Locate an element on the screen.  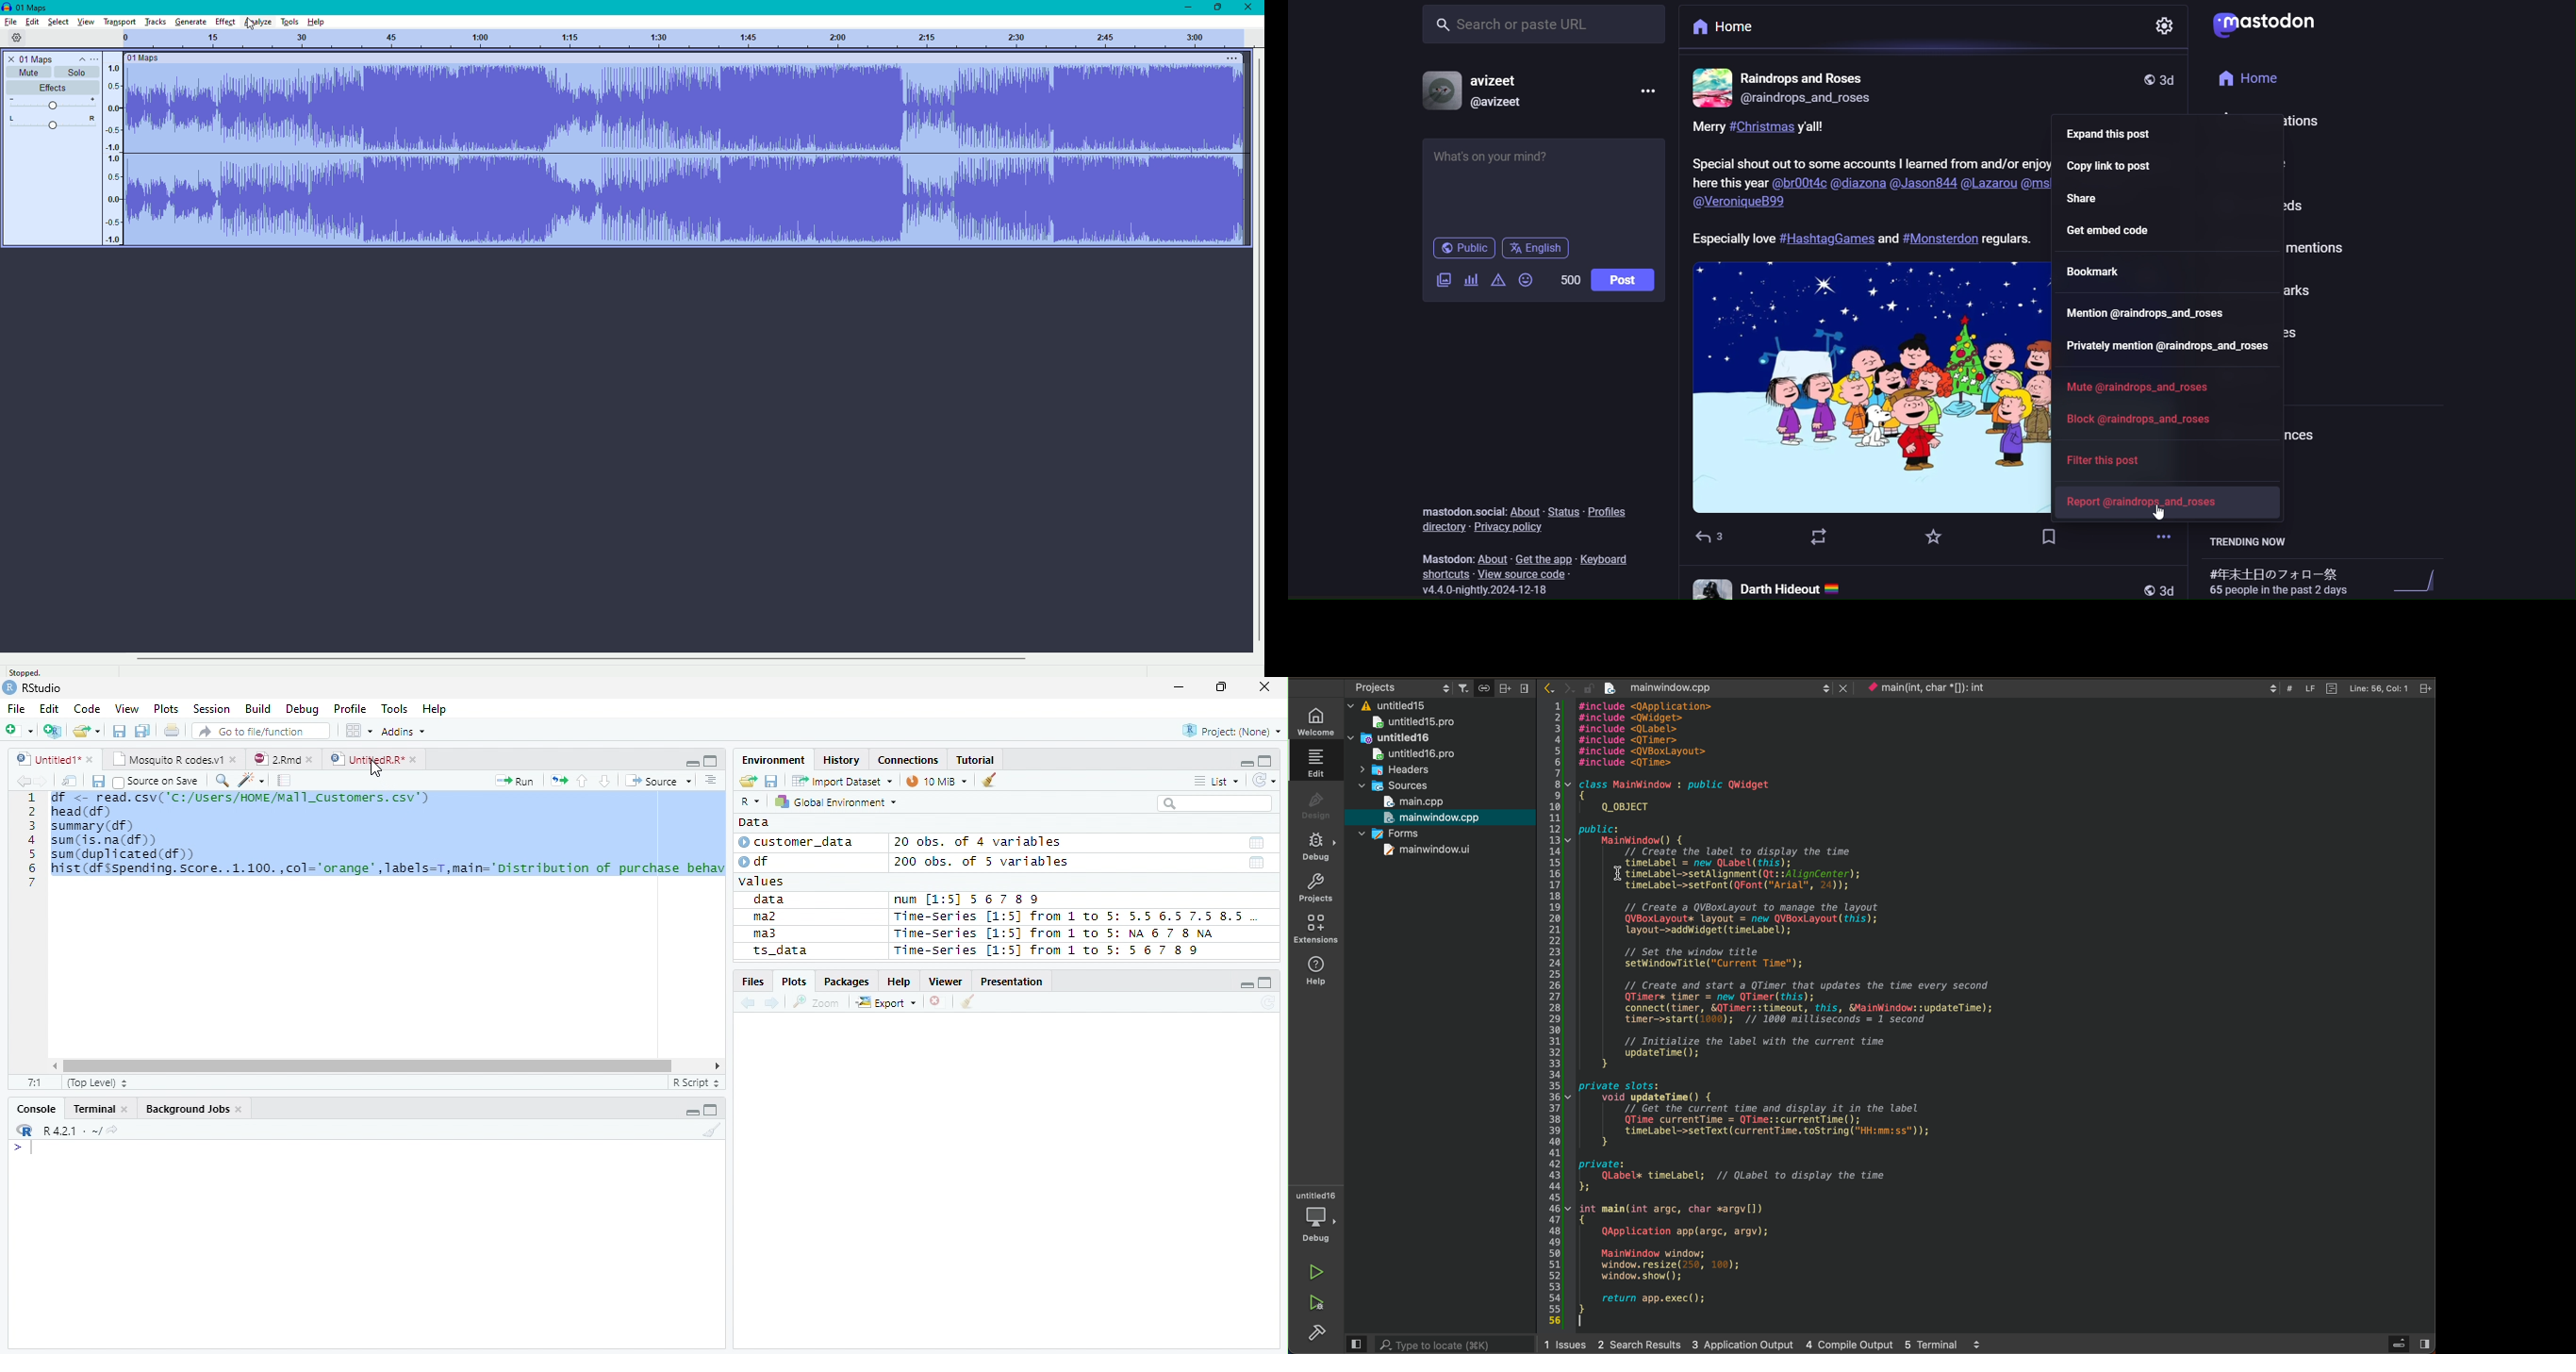
20 obs. of 4 variables is located at coordinates (979, 844).